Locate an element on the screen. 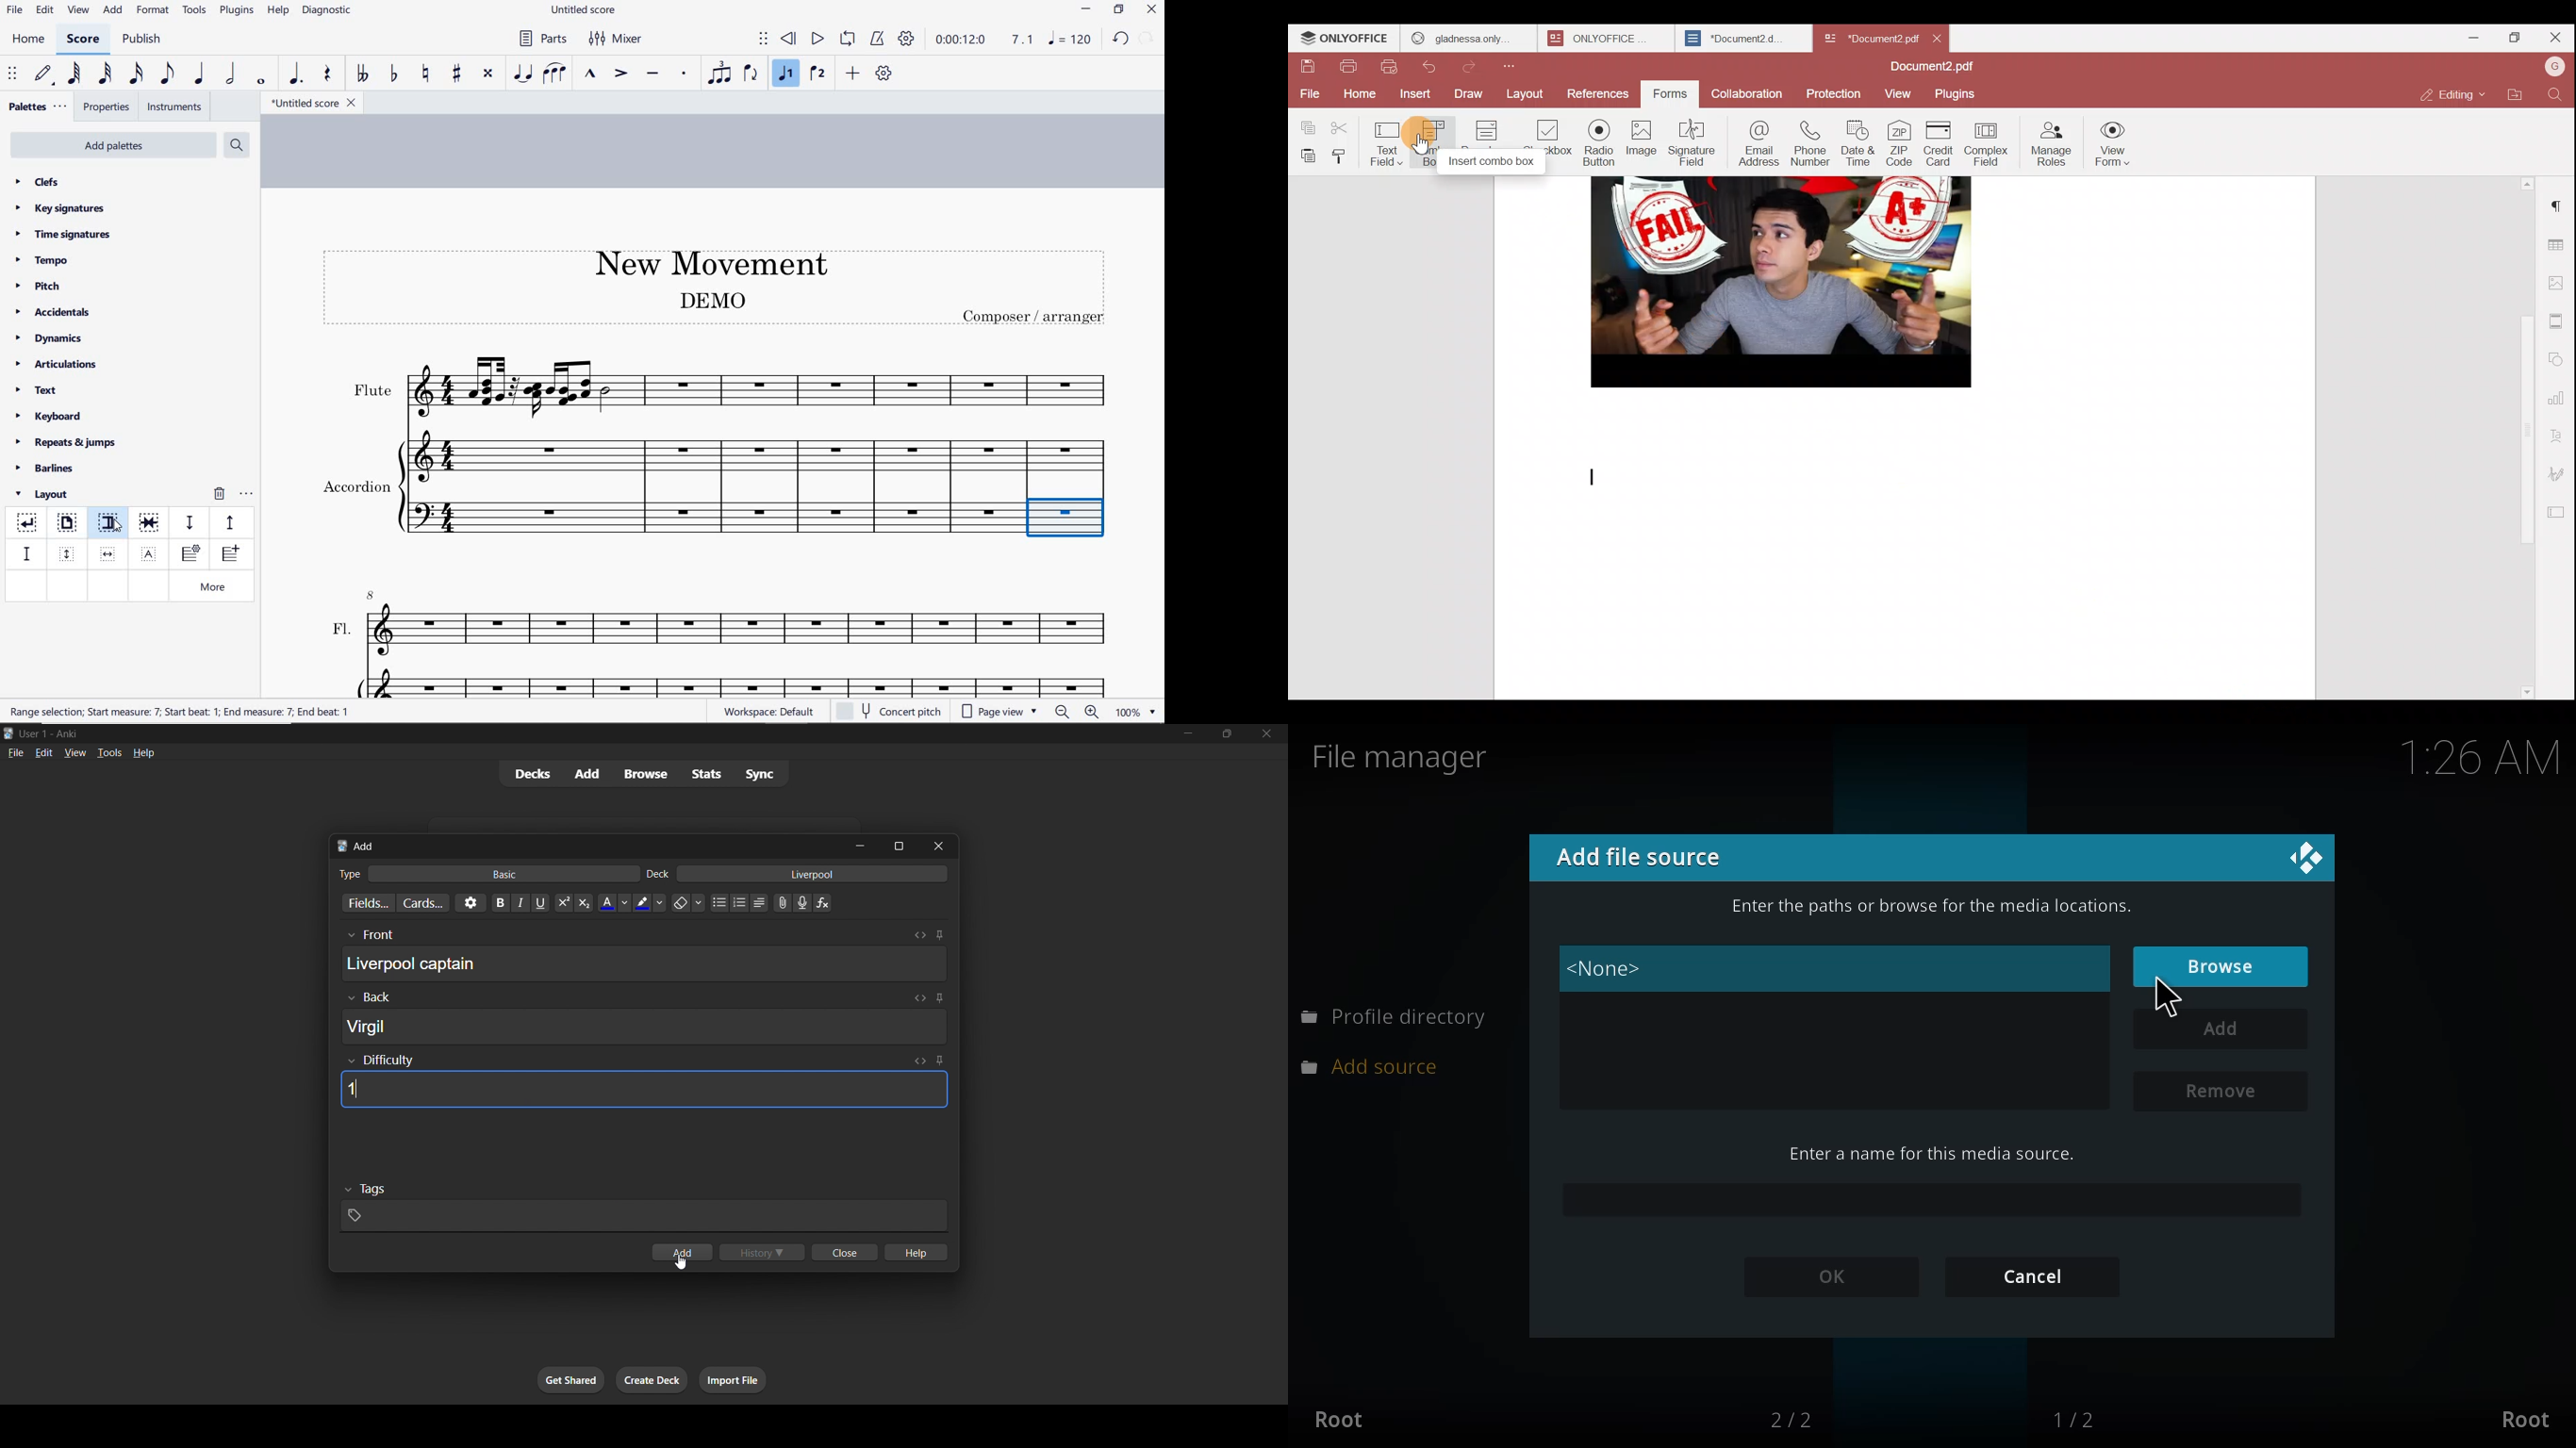 The image size is (2576, 1456). Insert combo box is located at coordinates (1492, 162).